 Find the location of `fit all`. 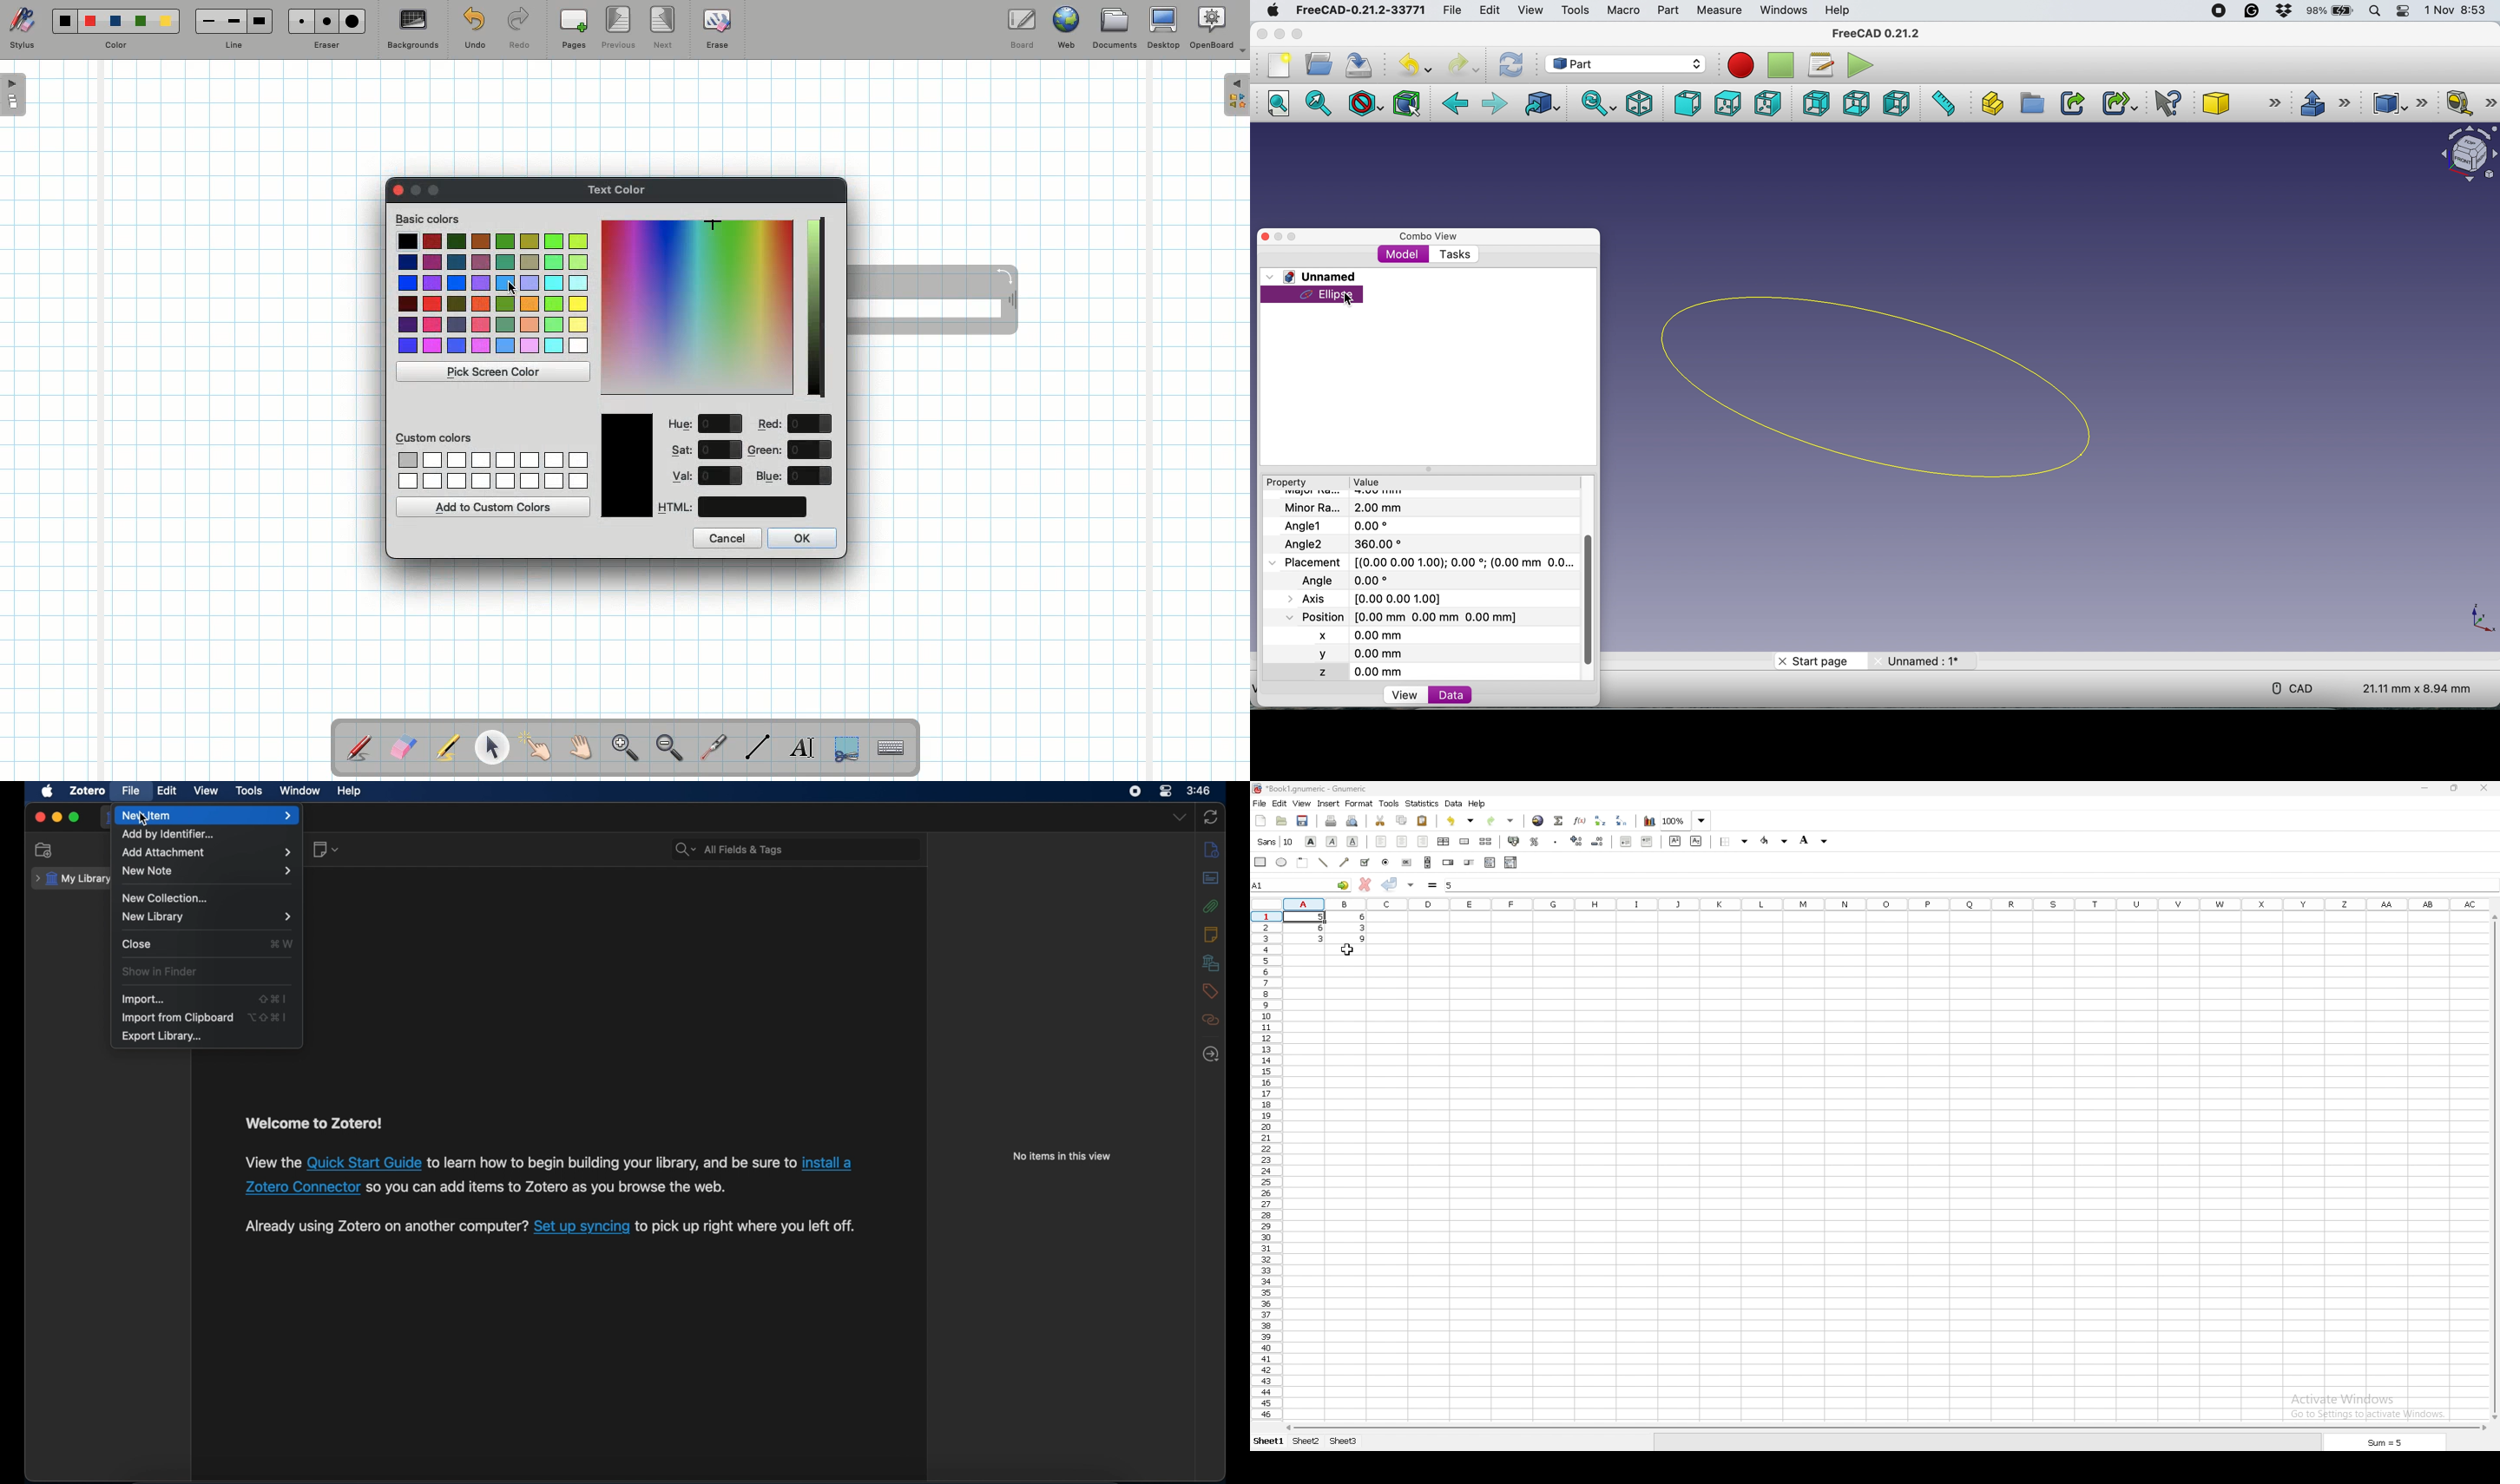

fit all is located at coordinates (1278, 103).